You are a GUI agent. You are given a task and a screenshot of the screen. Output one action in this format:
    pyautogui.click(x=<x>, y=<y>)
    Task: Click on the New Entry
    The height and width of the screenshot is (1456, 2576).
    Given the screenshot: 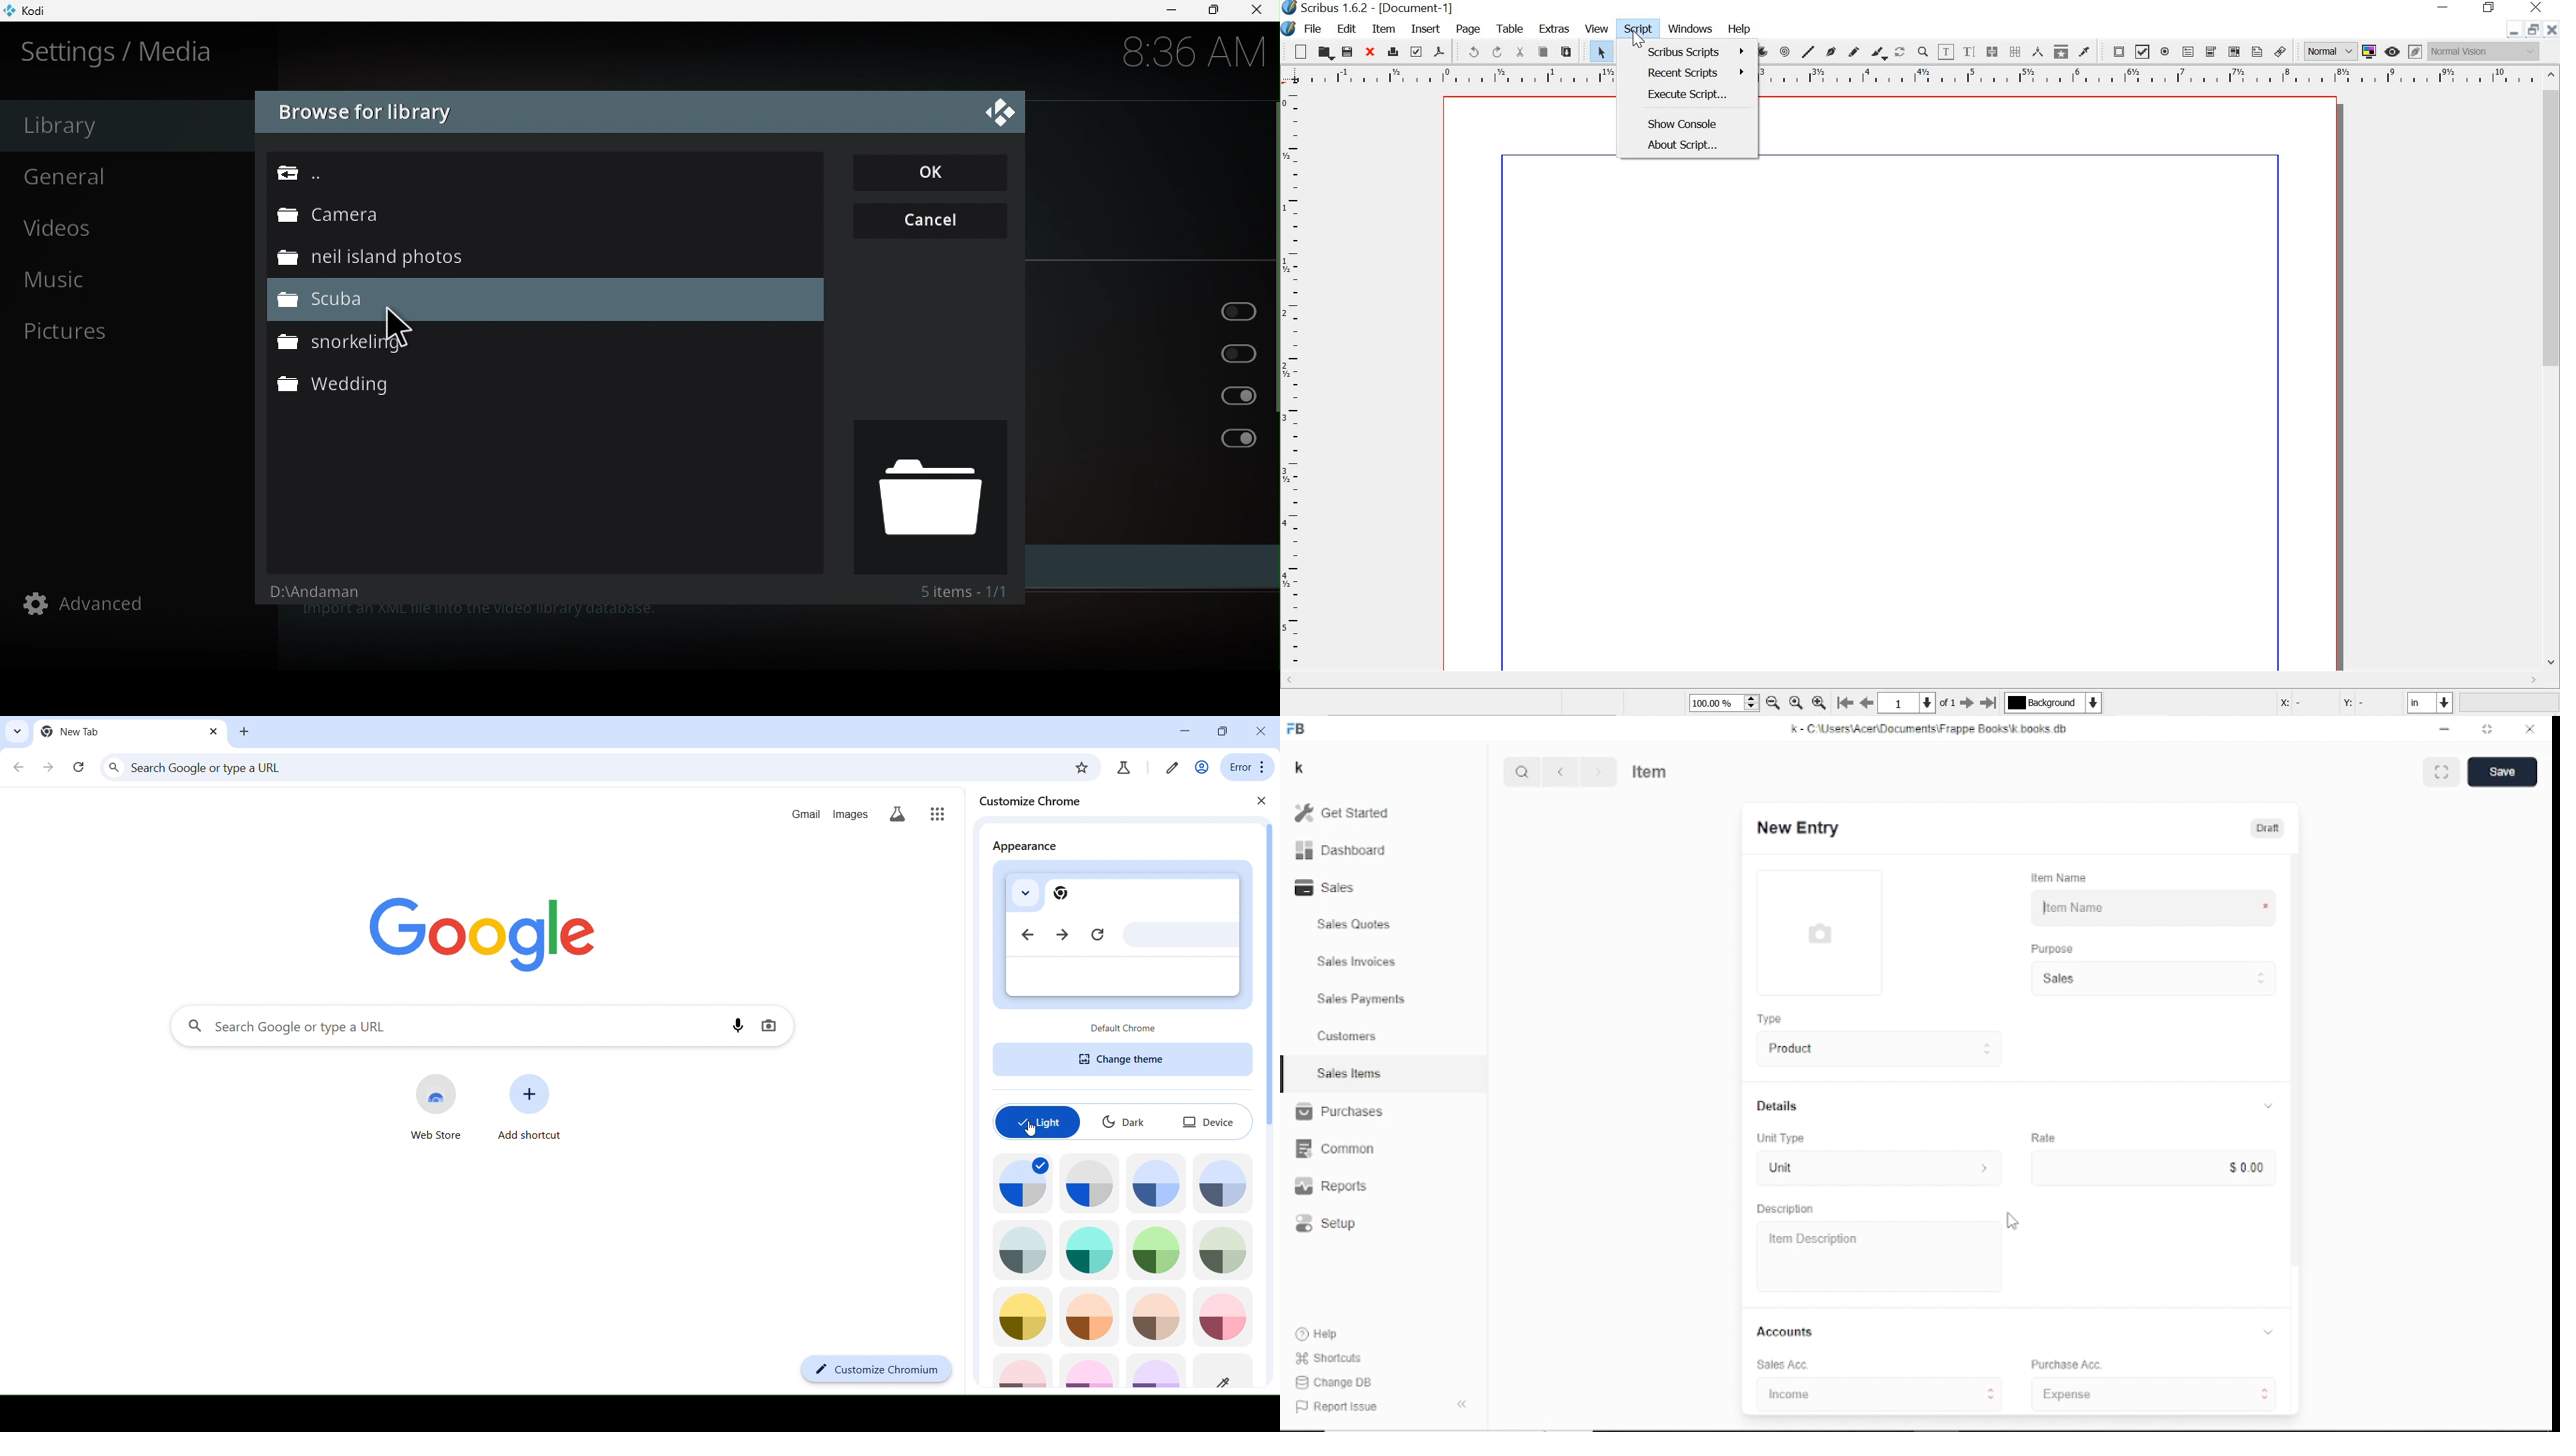 What is the action you would take?
    pyautogui.click(x=1797, y=827)
    